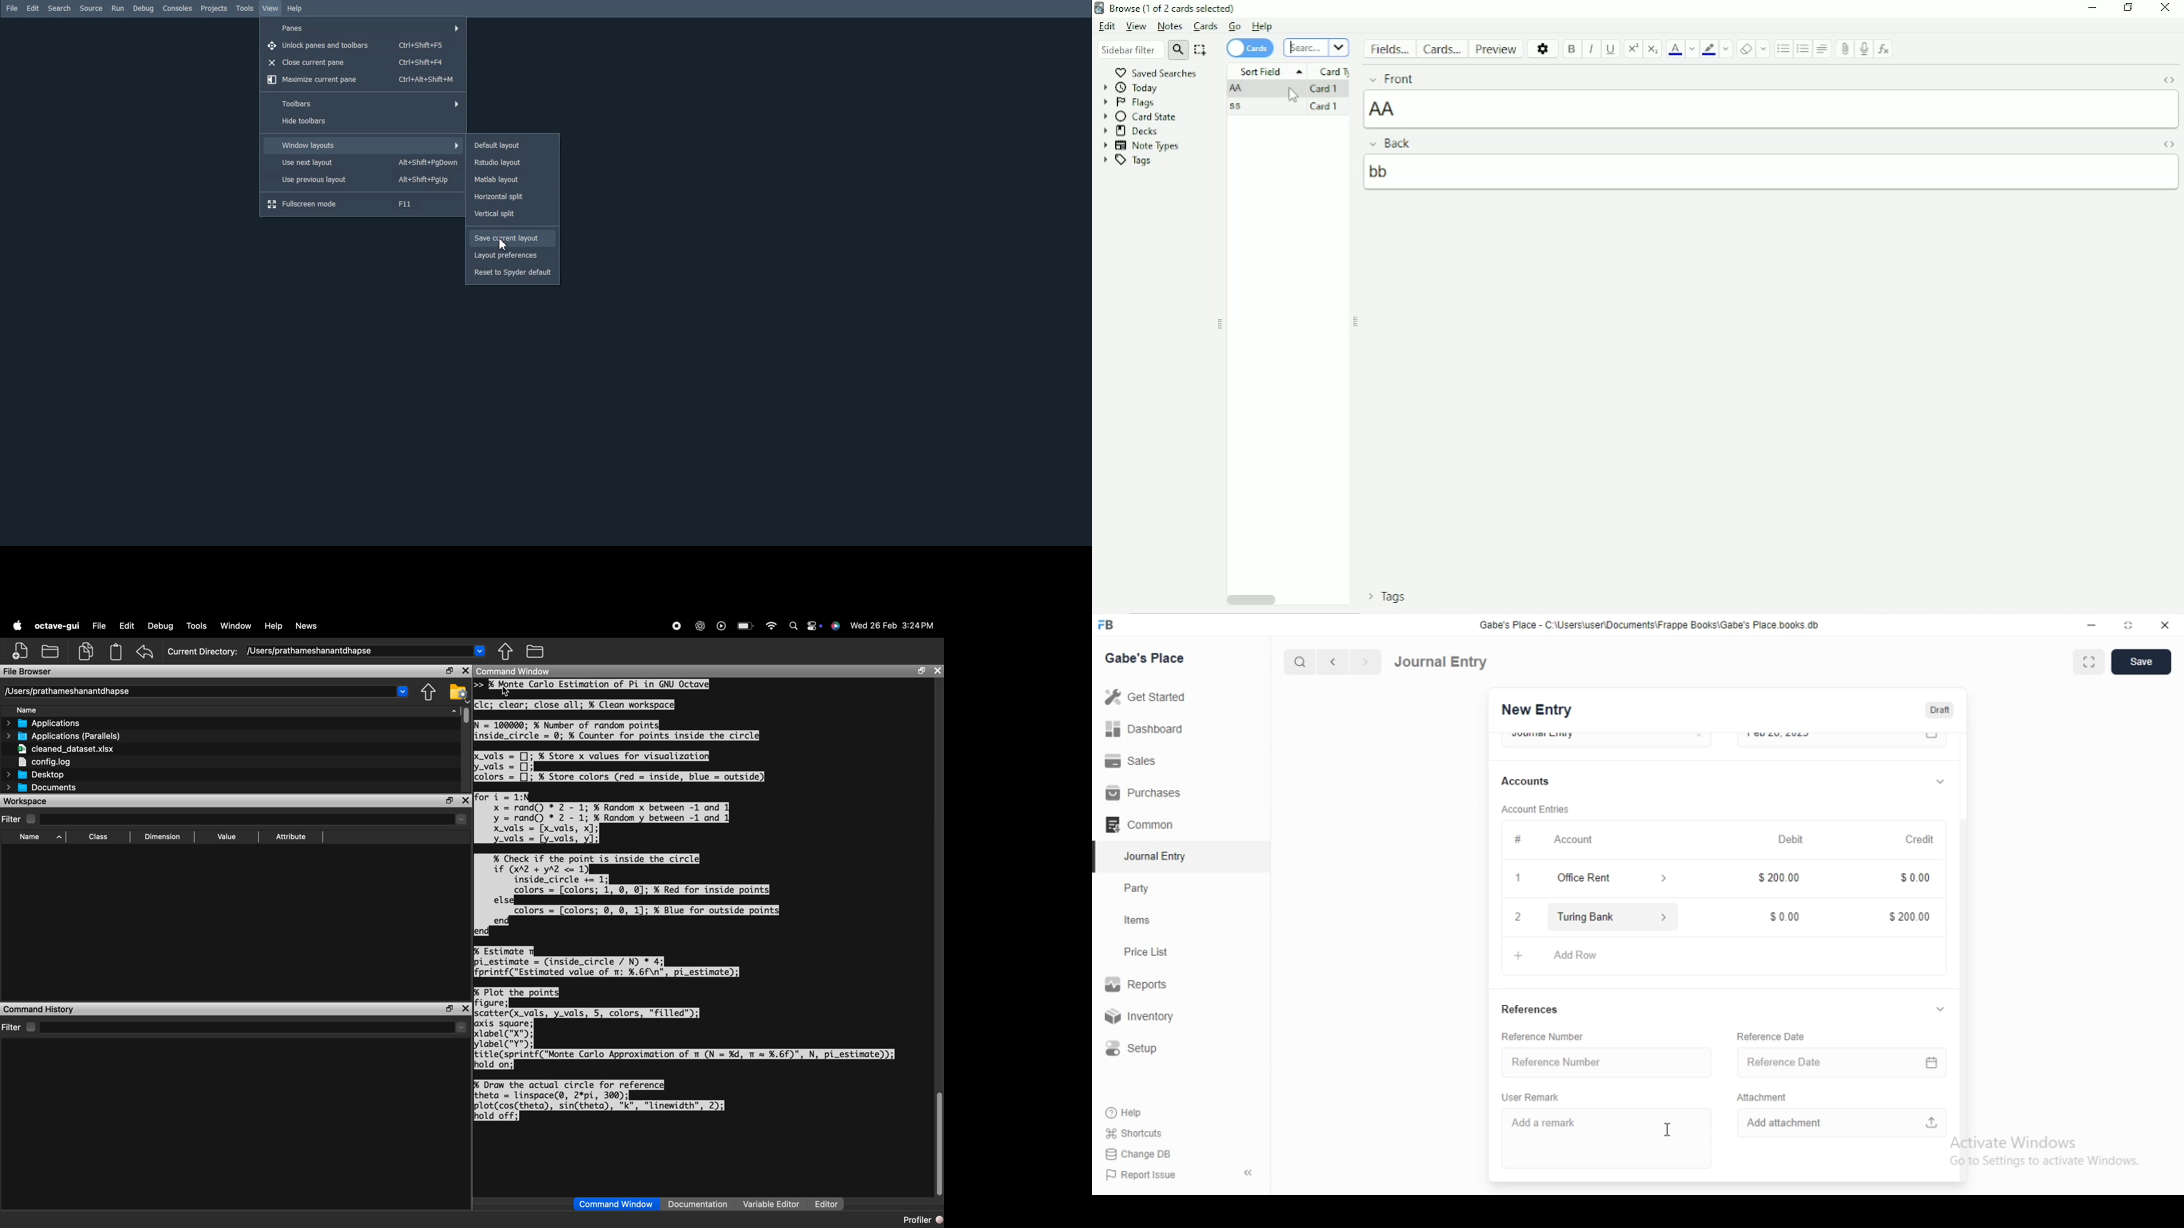 This screenshot has height=1232, width=2184. Describe the element at coordinates (1237, 89) in the screenshot. I see `AA` at that location.